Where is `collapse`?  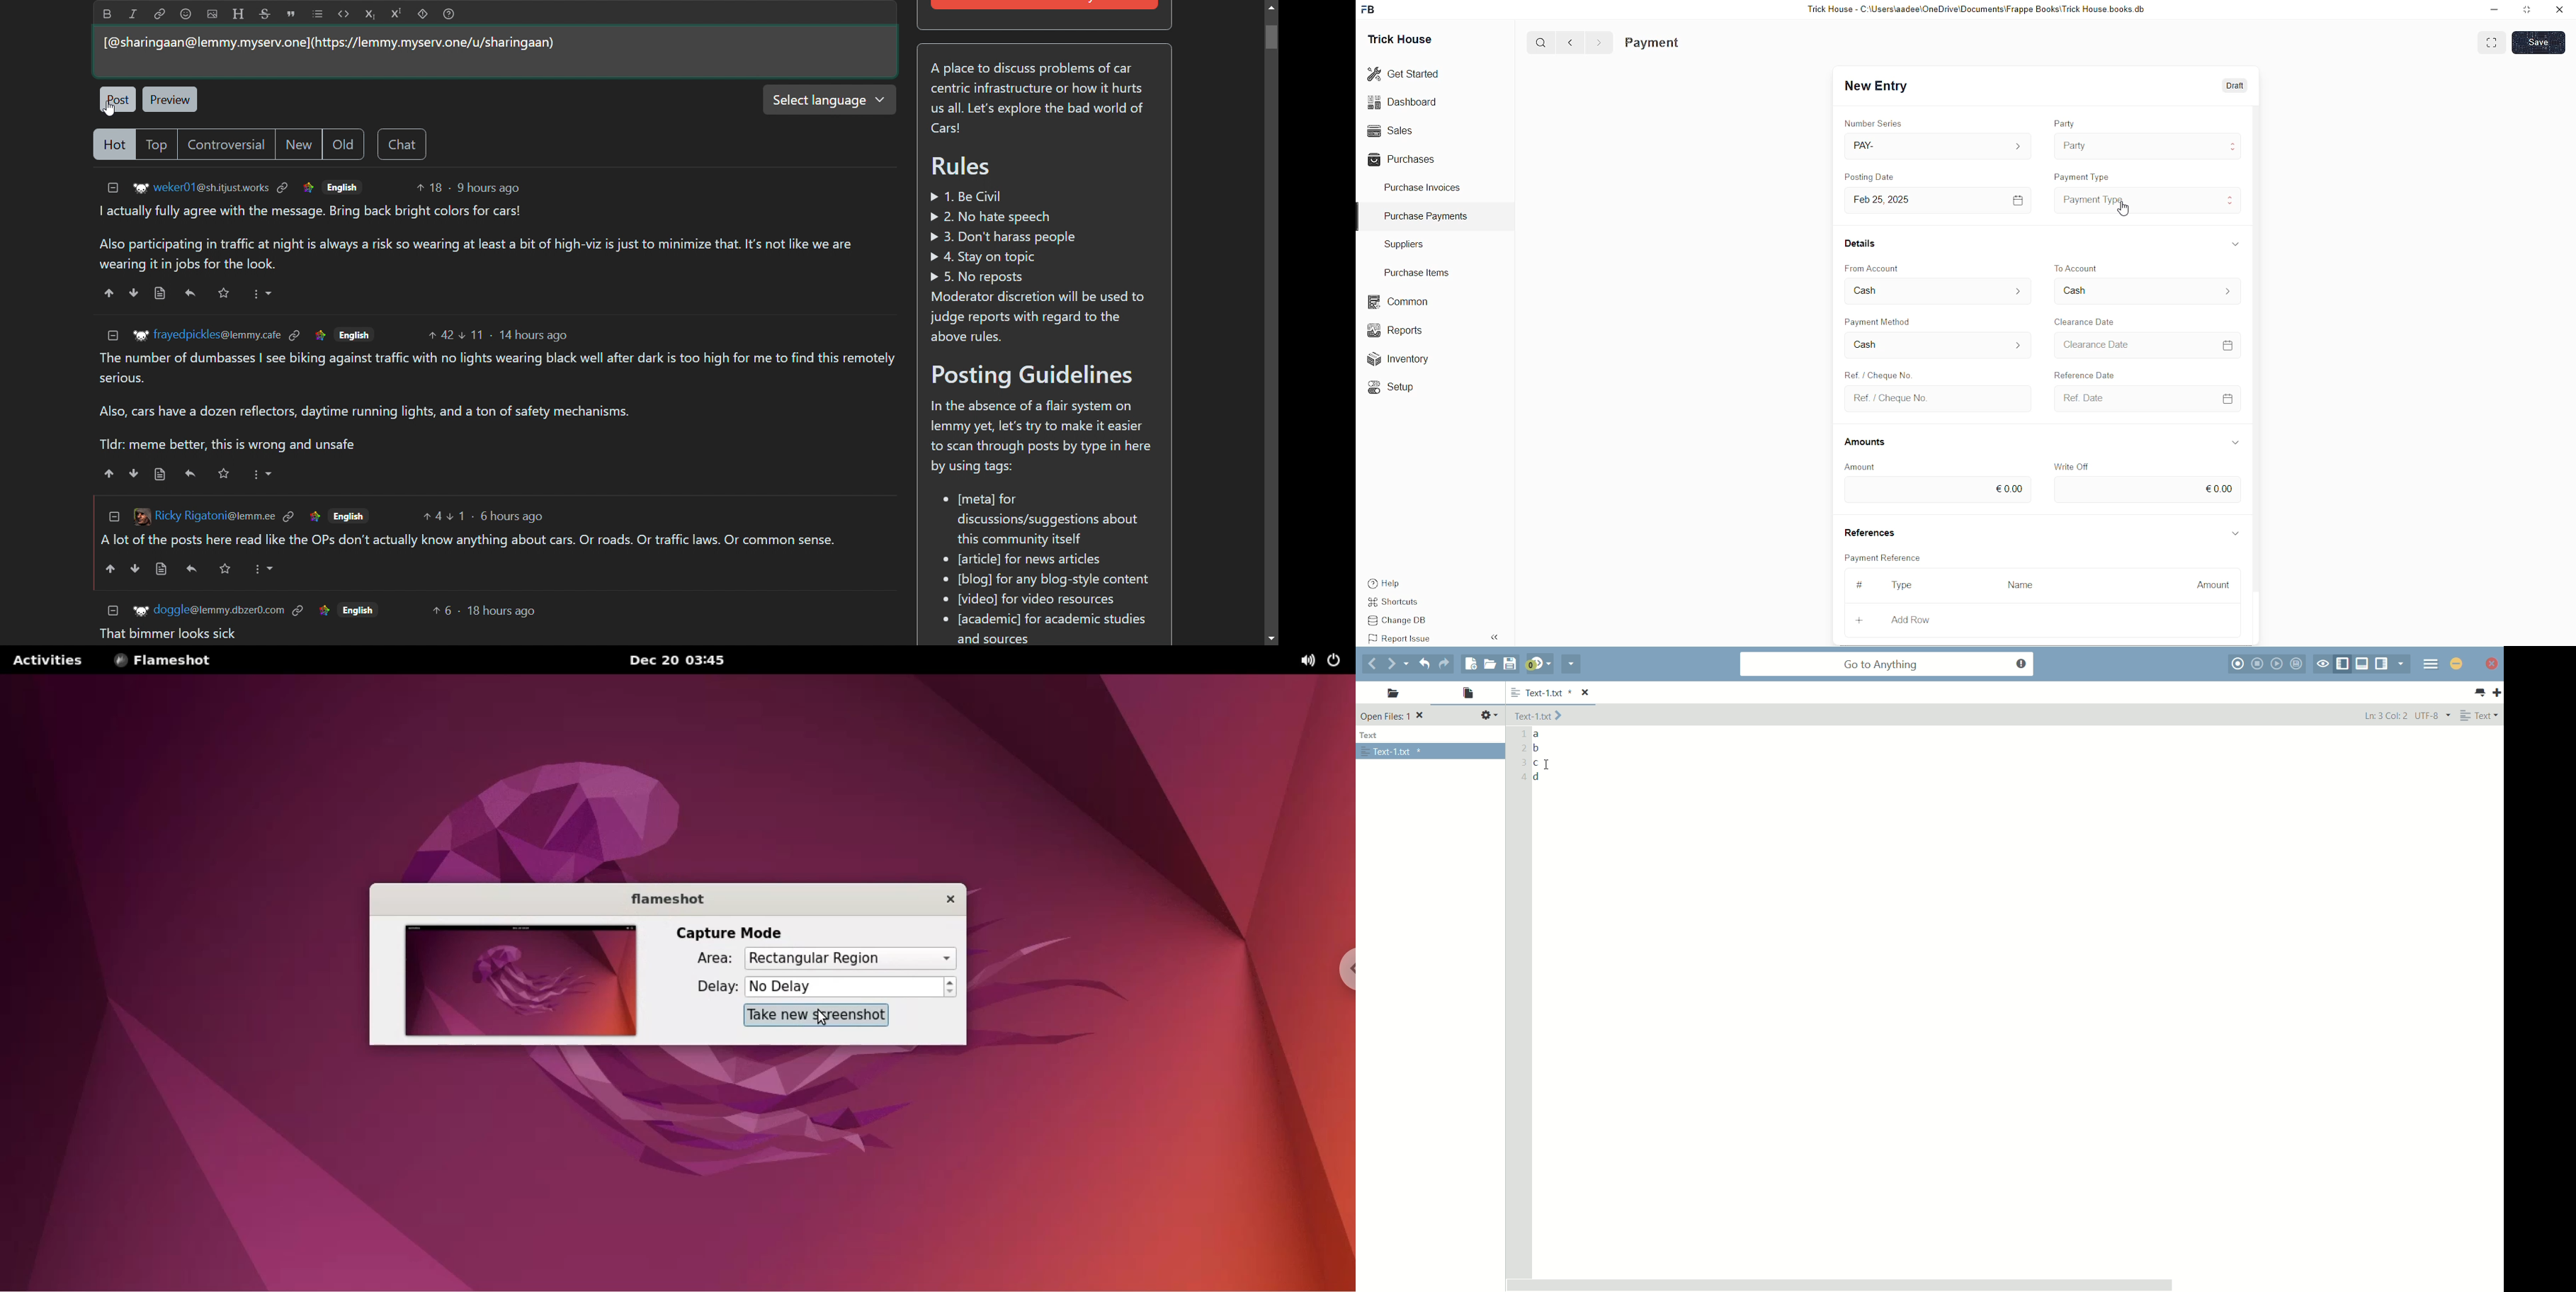 collapse is located at coordinates (113, 336).